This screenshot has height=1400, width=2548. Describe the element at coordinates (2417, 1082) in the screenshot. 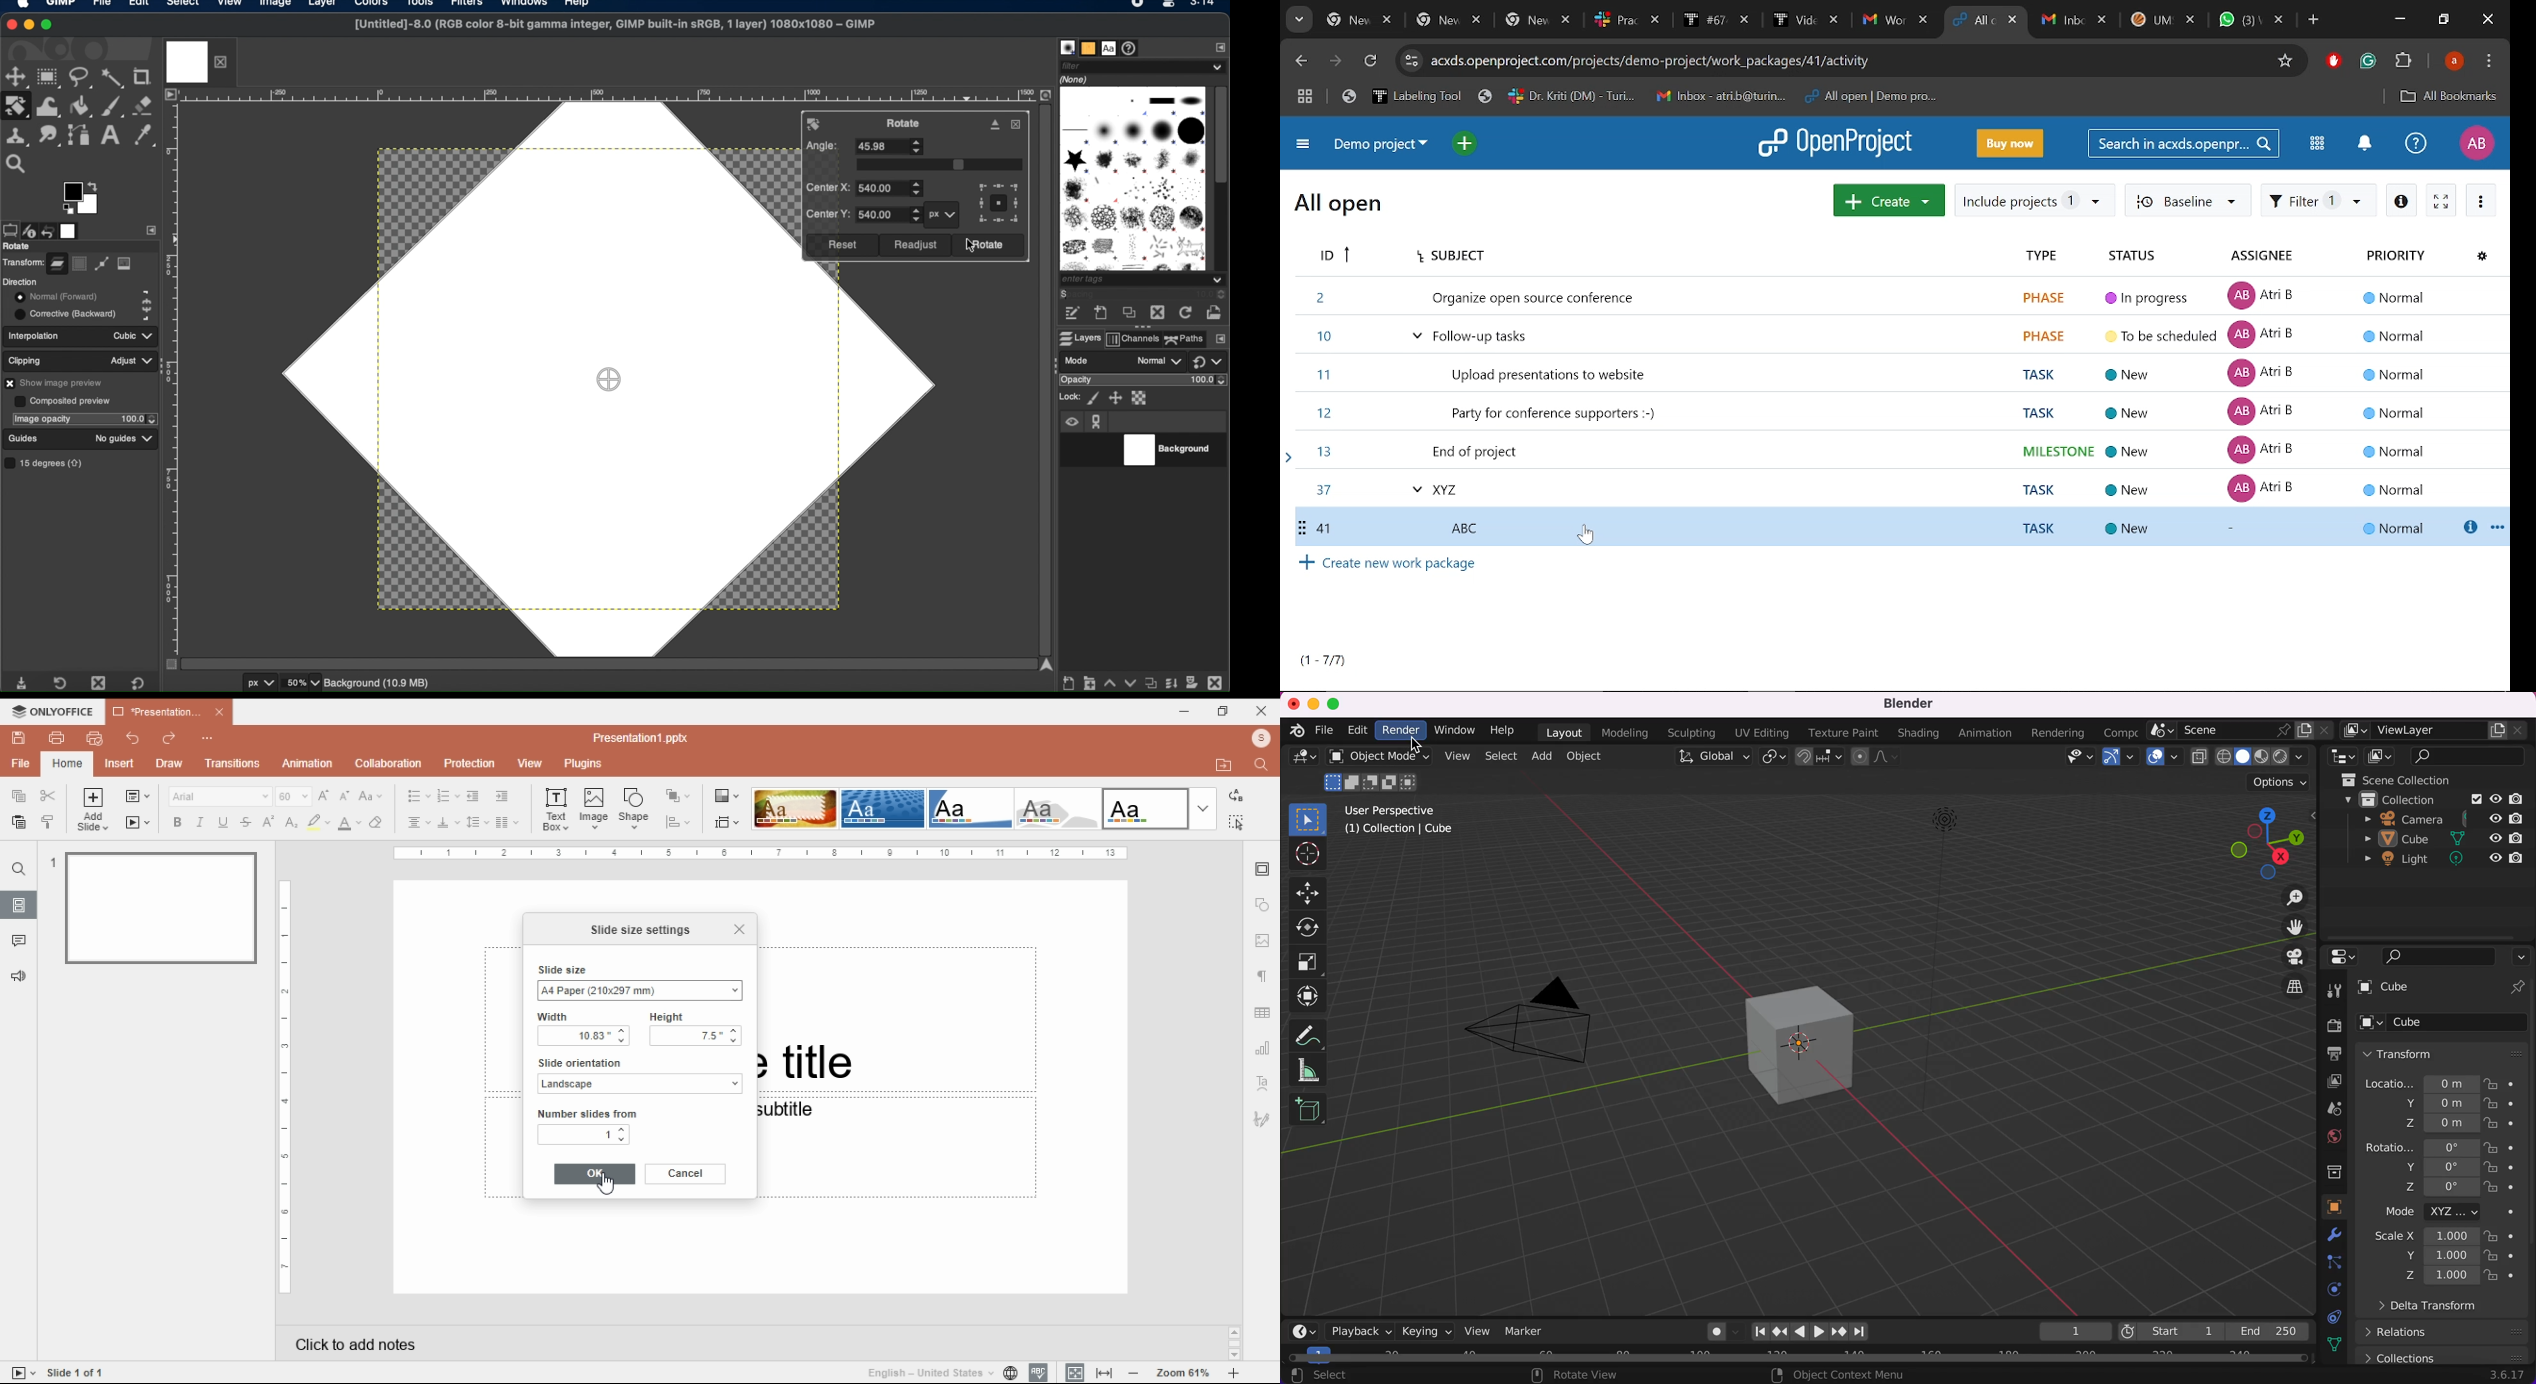

I see `locatio... 0m` at that location.